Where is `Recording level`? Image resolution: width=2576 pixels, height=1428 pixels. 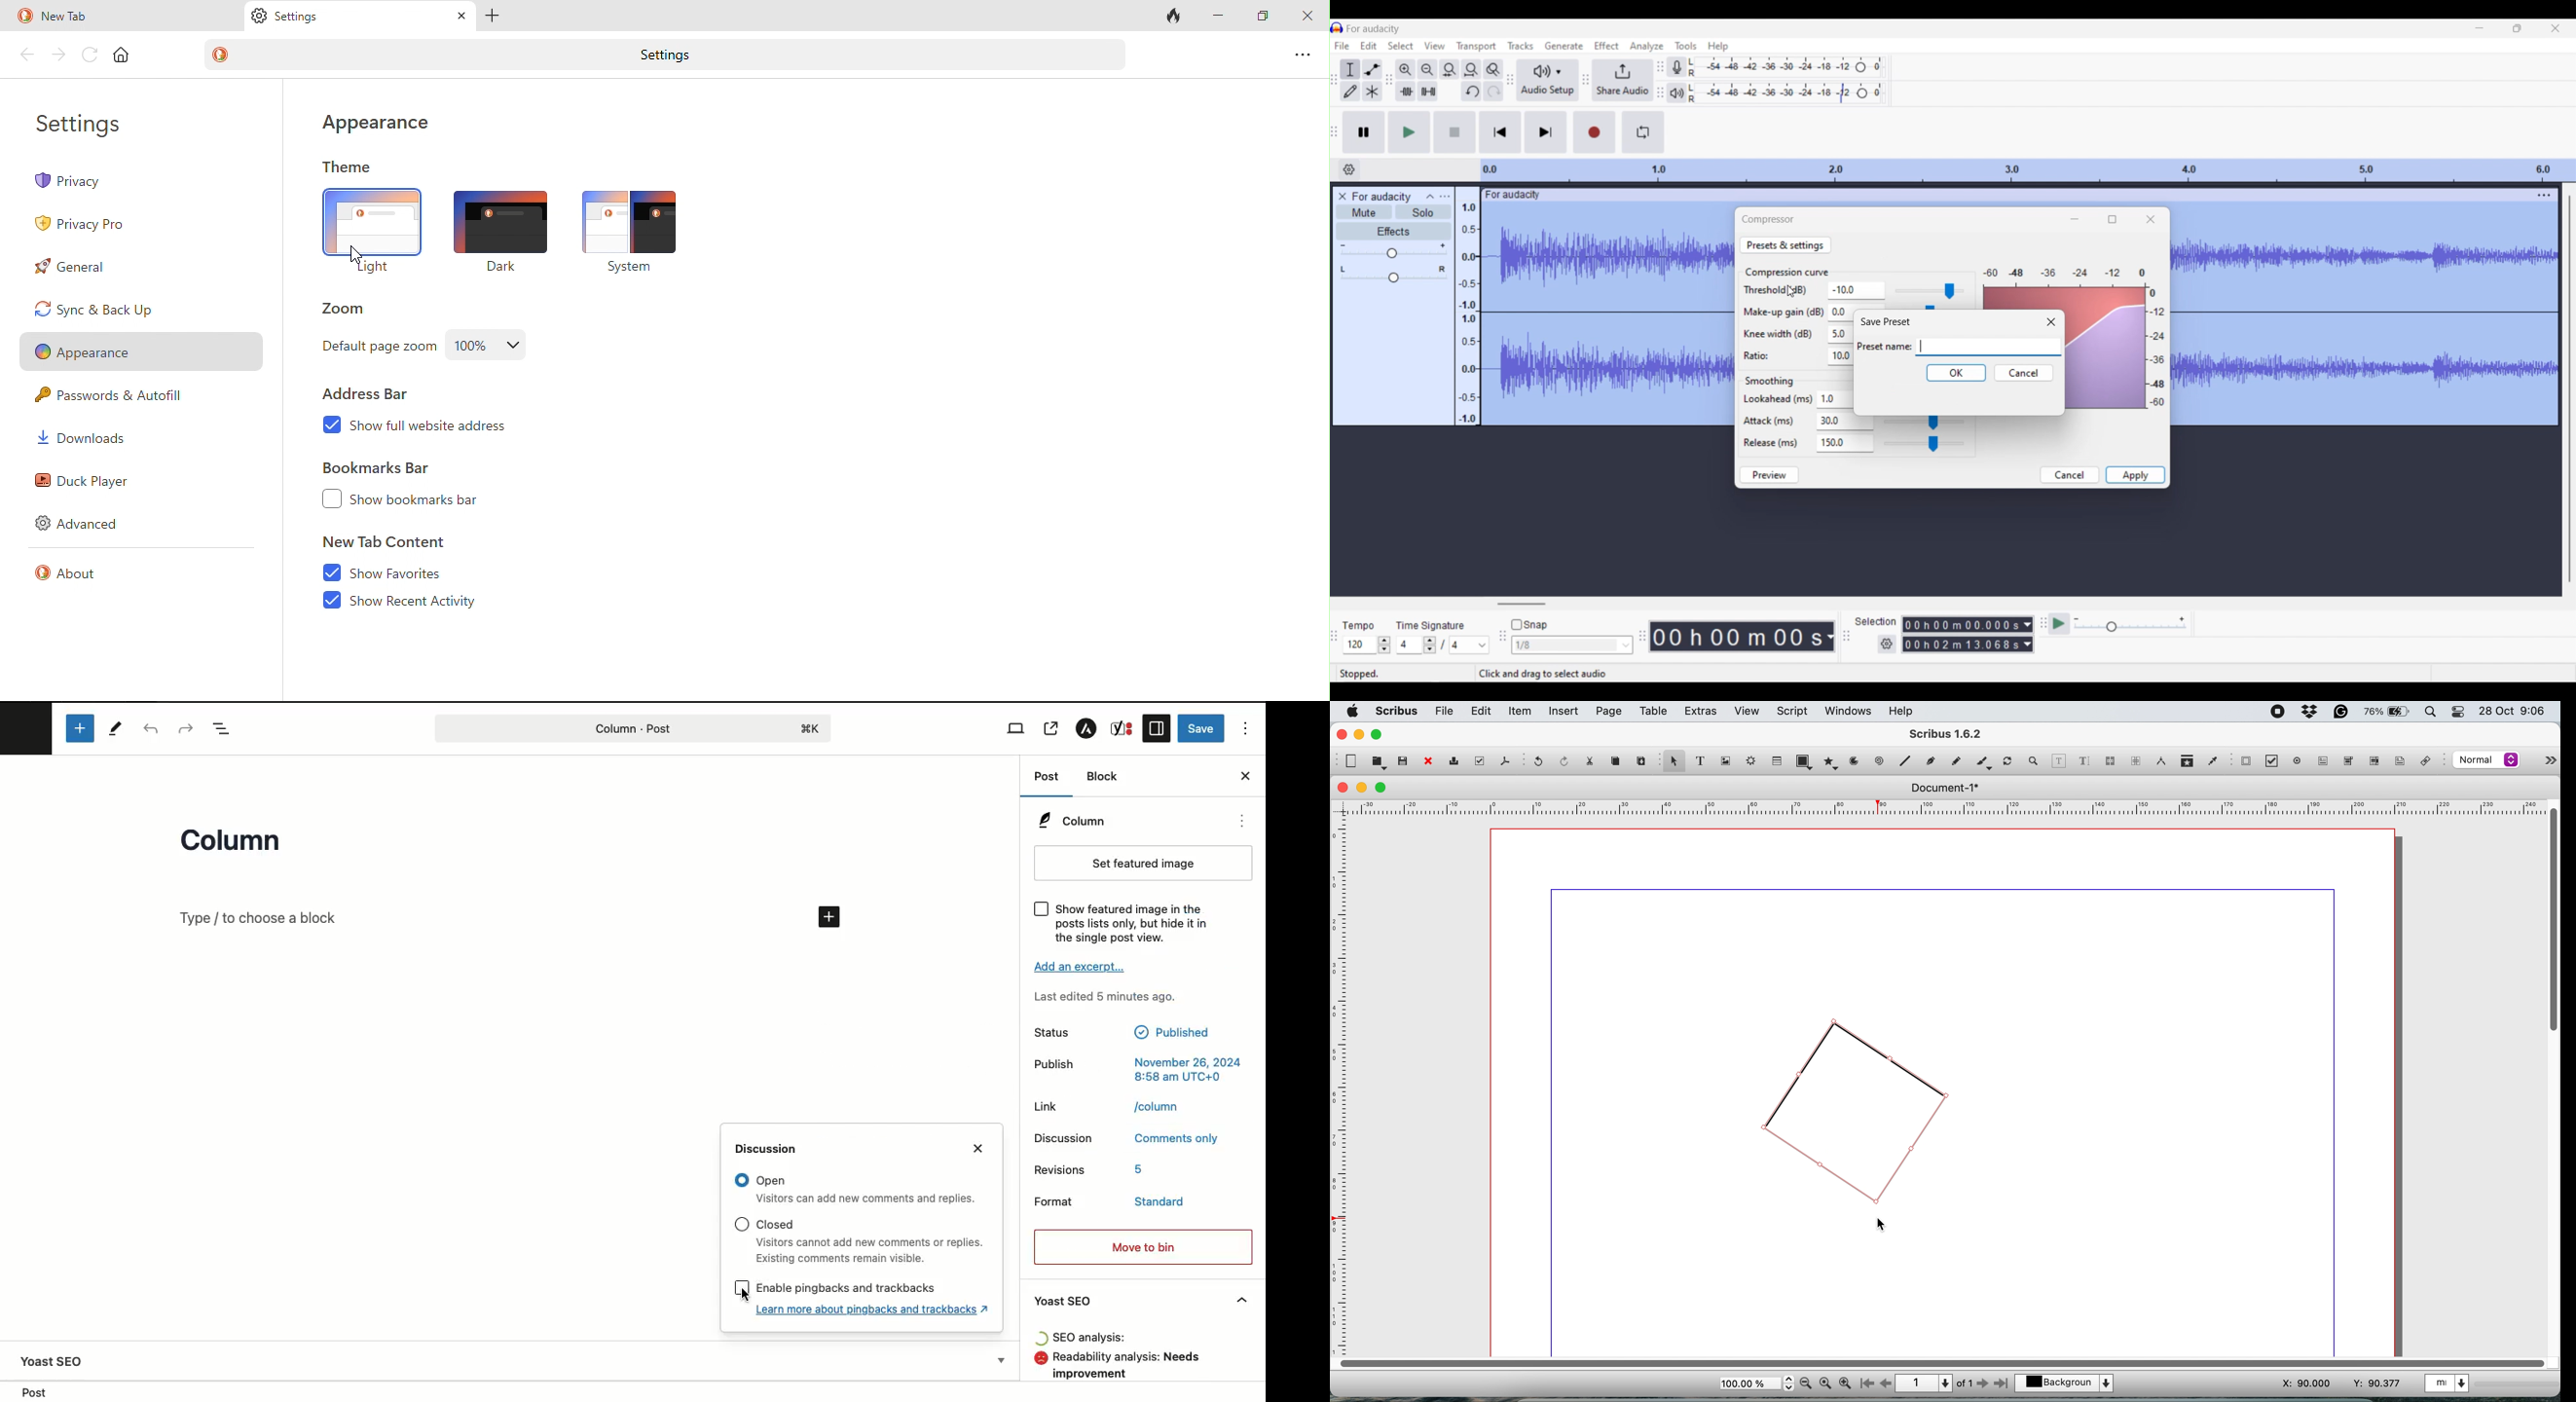
Recording level is located at coordinates (1787, 67).